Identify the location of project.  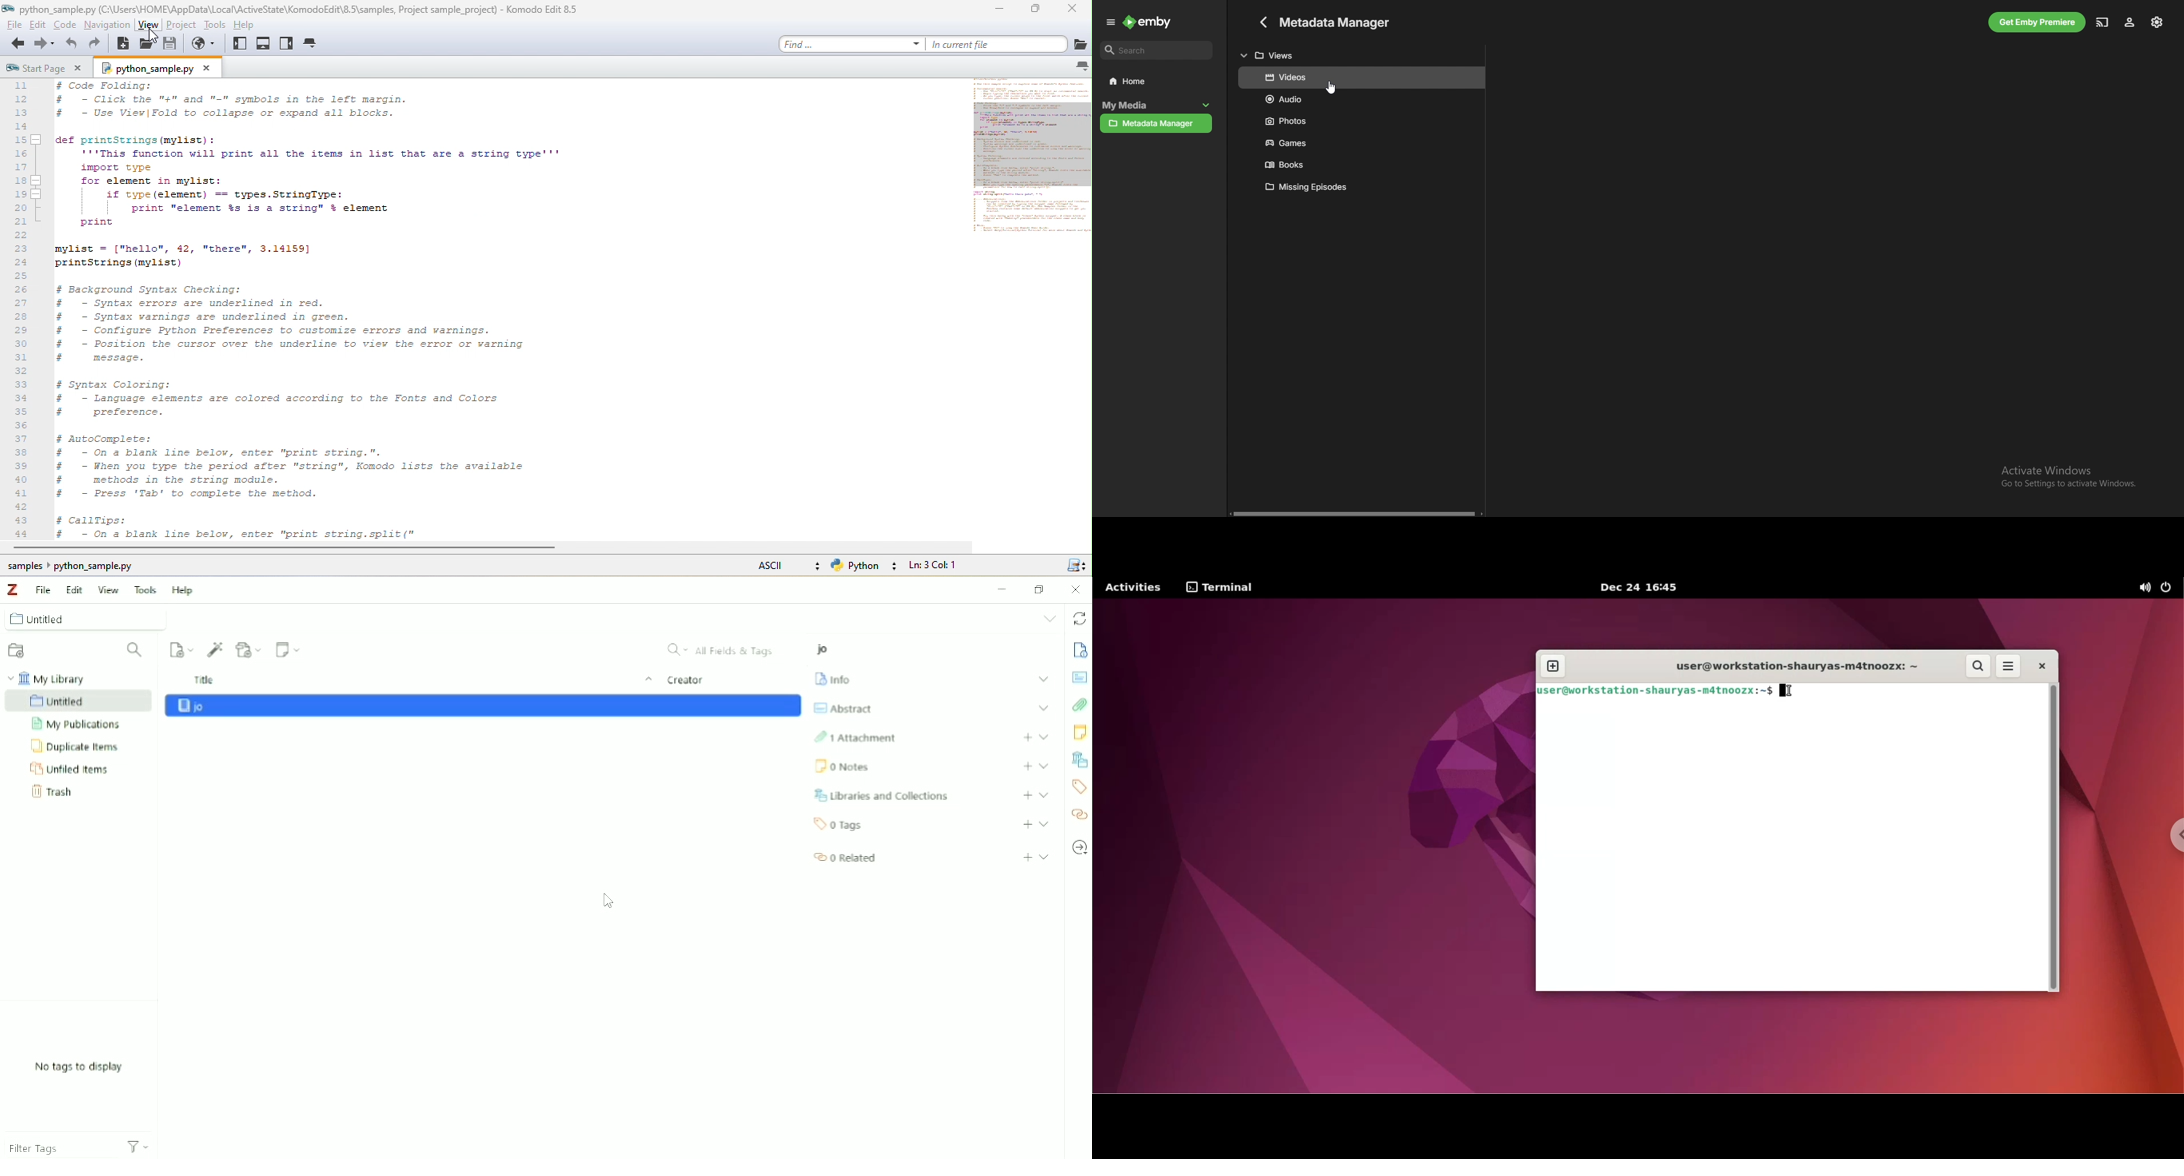
(185, 28).